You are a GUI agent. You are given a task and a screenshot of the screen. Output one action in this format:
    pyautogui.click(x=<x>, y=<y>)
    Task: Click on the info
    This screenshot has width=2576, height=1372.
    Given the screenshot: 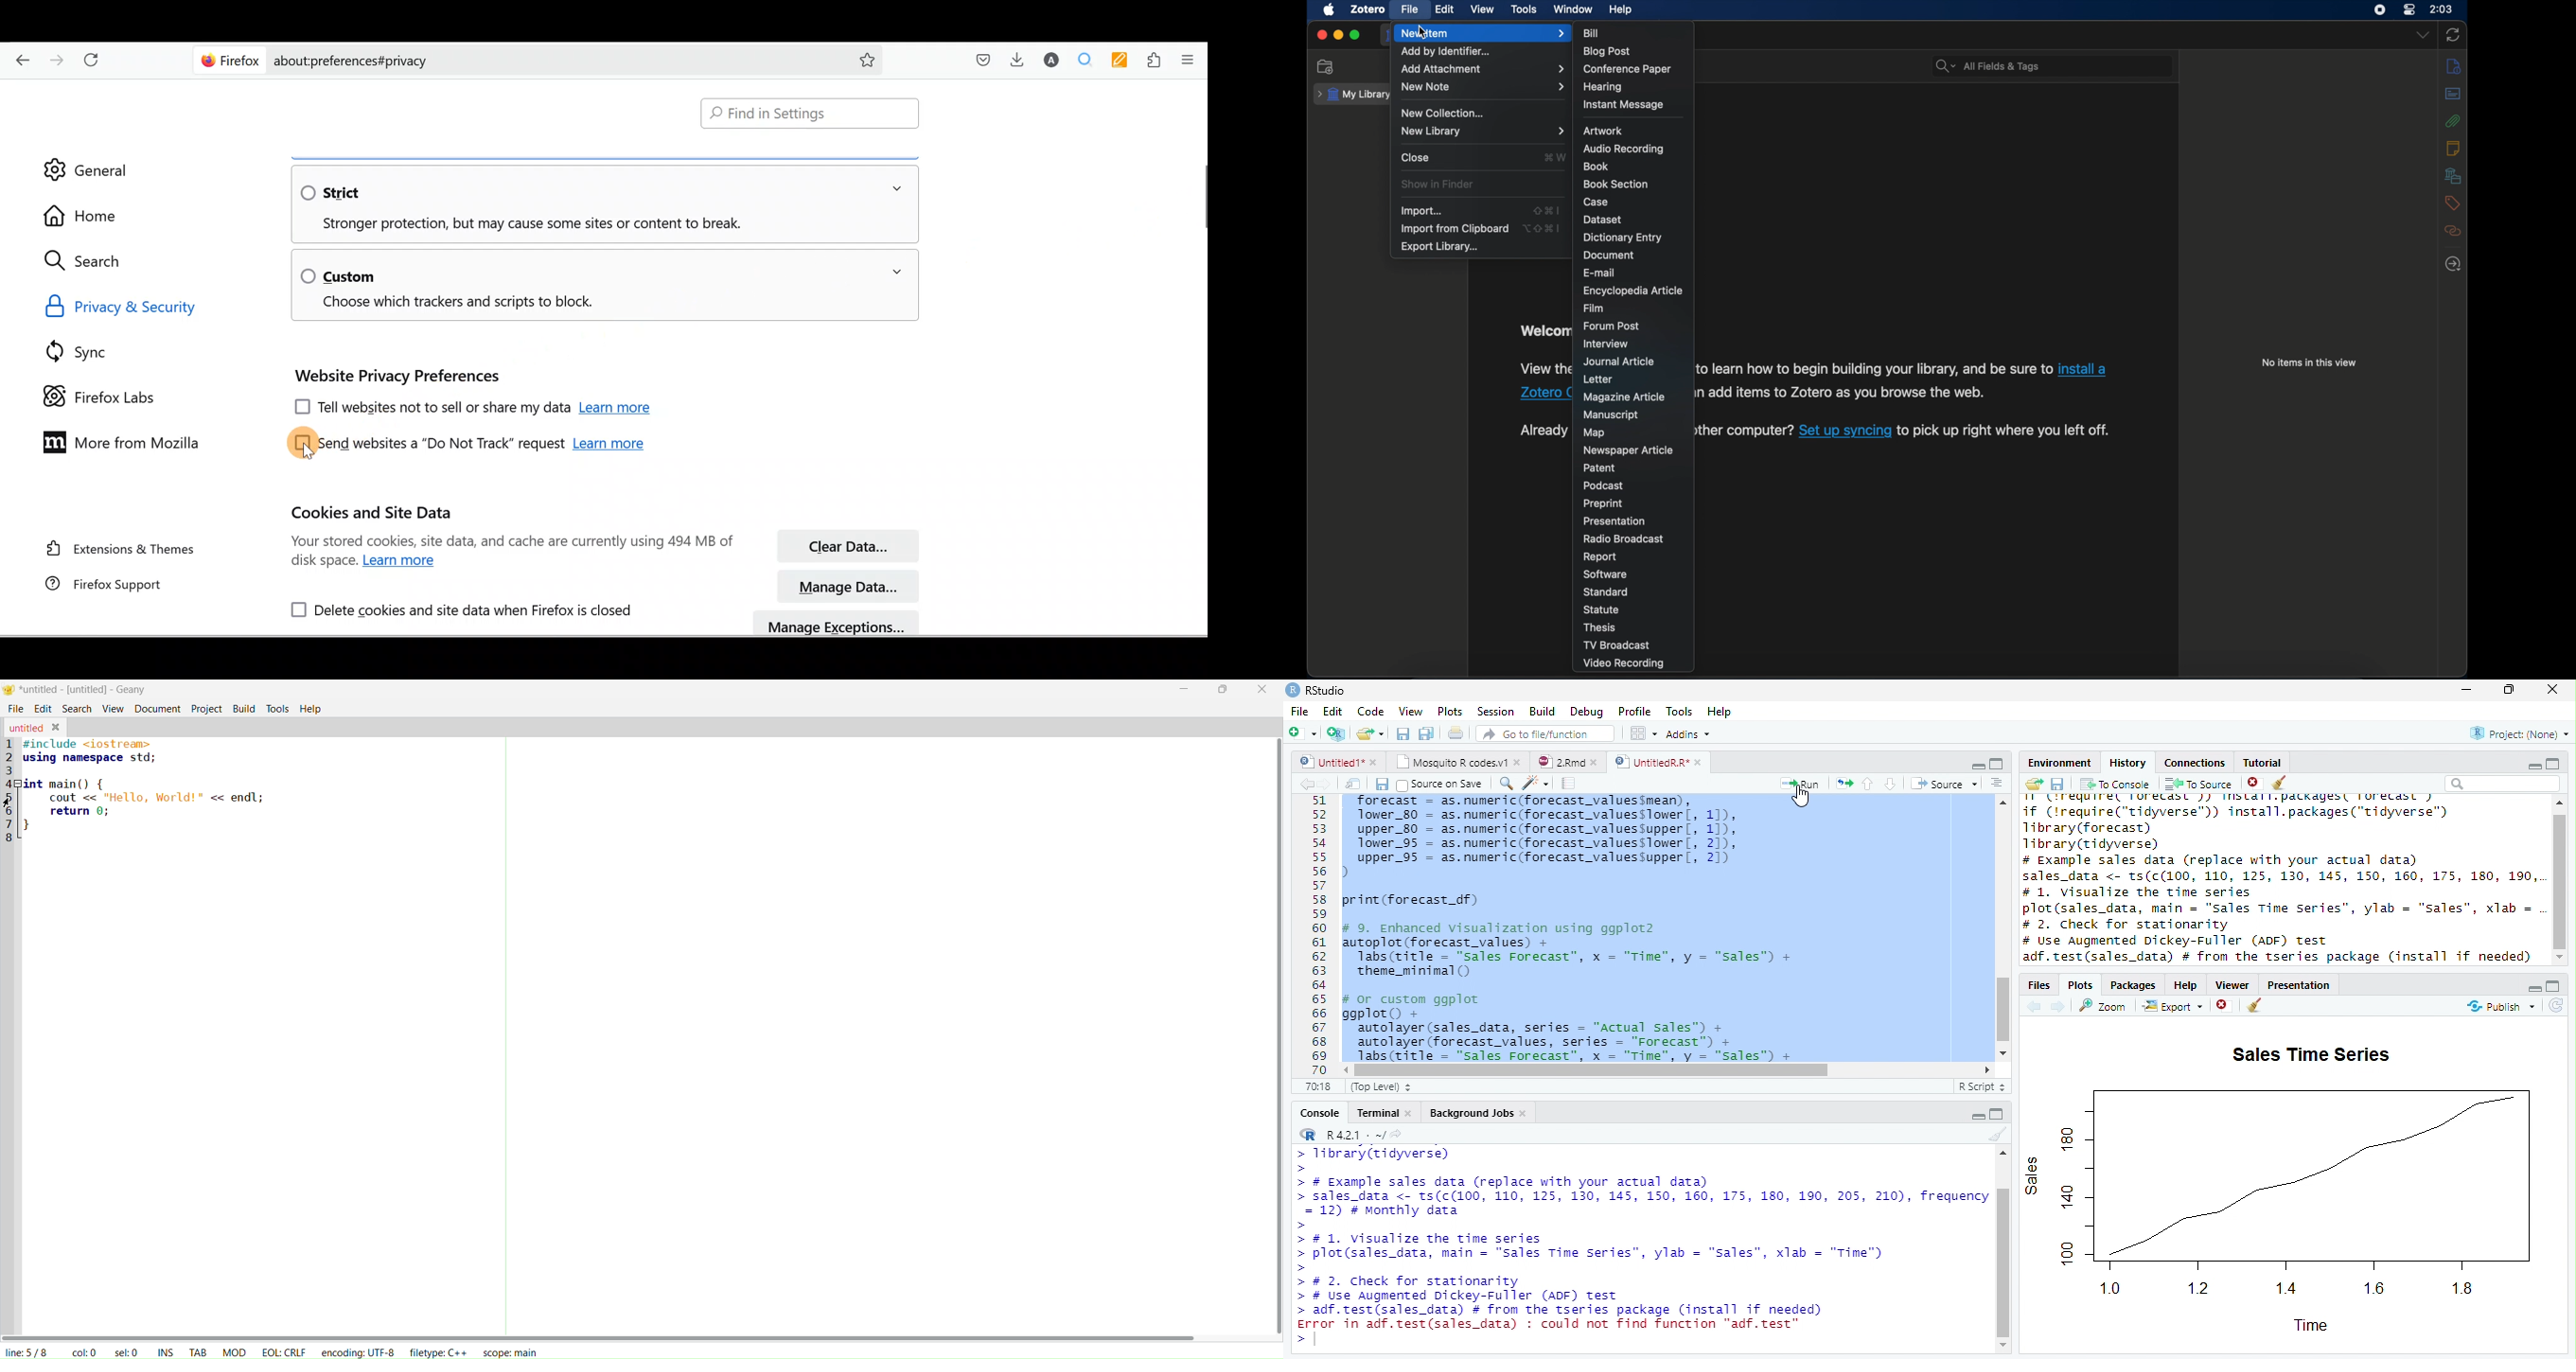 What is the action you would take?
    pyautogui.click(x=2453, y=66)
    